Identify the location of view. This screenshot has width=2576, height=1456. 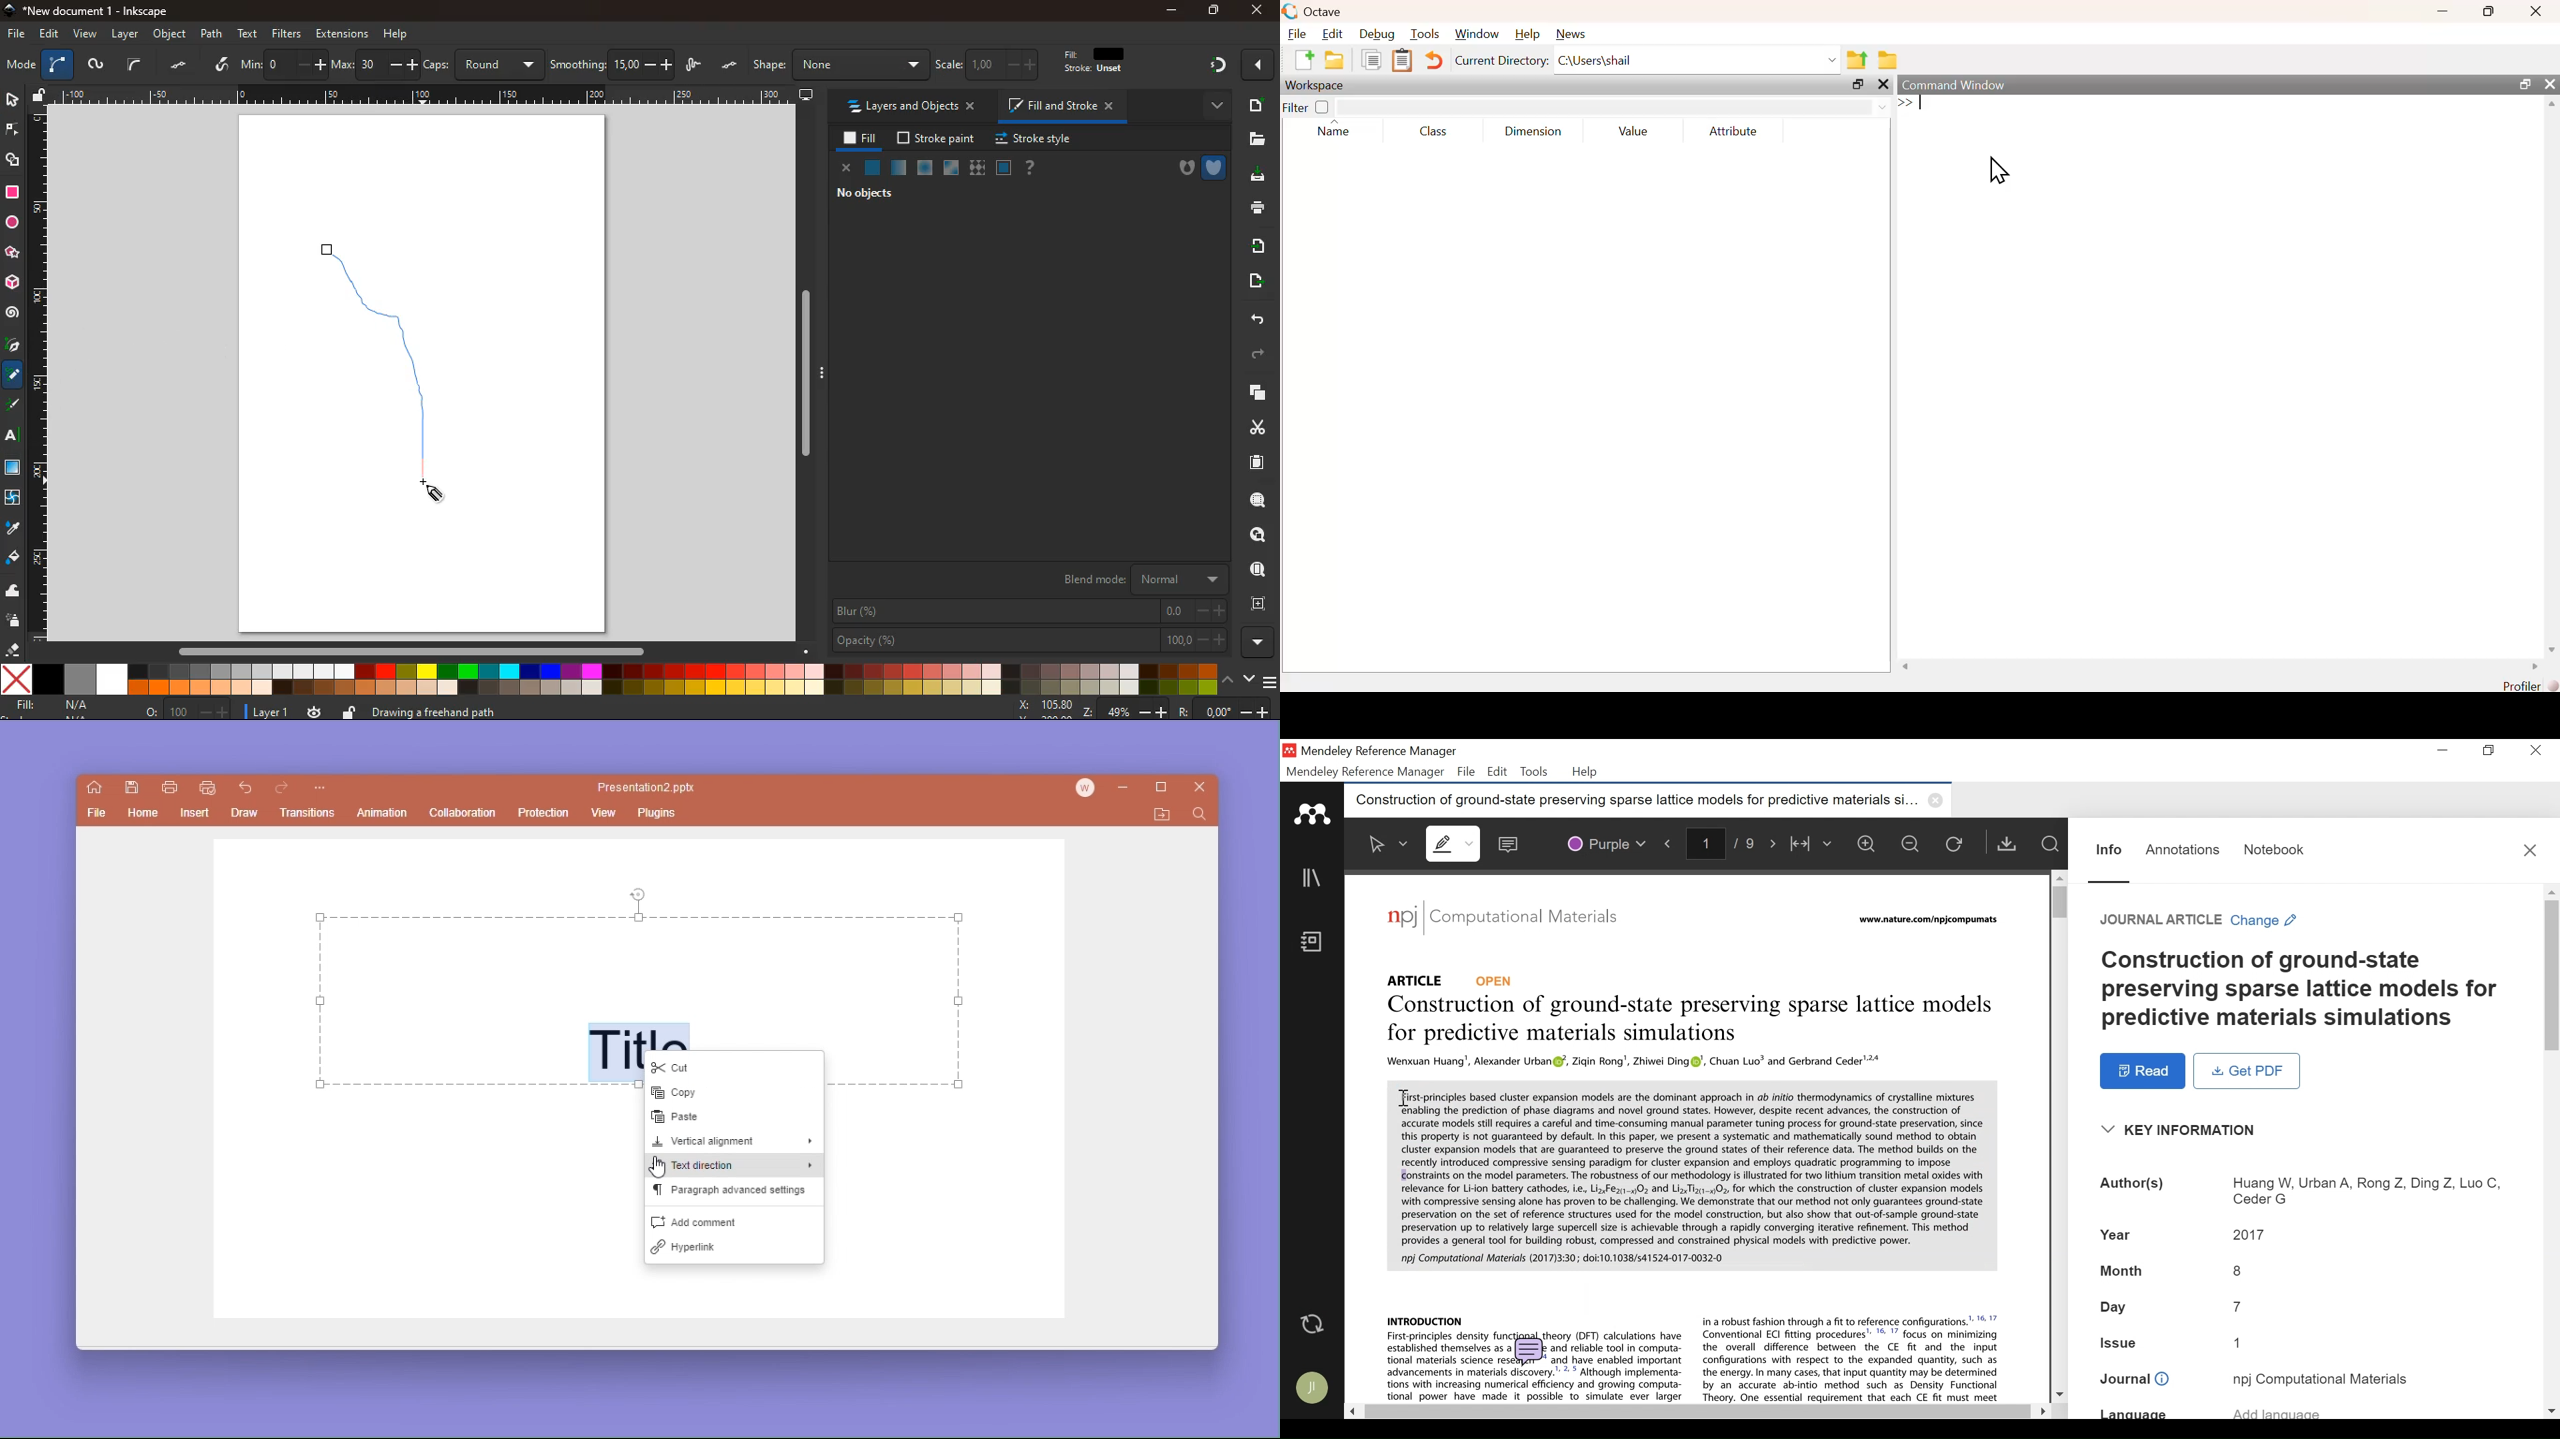
(604, 814).